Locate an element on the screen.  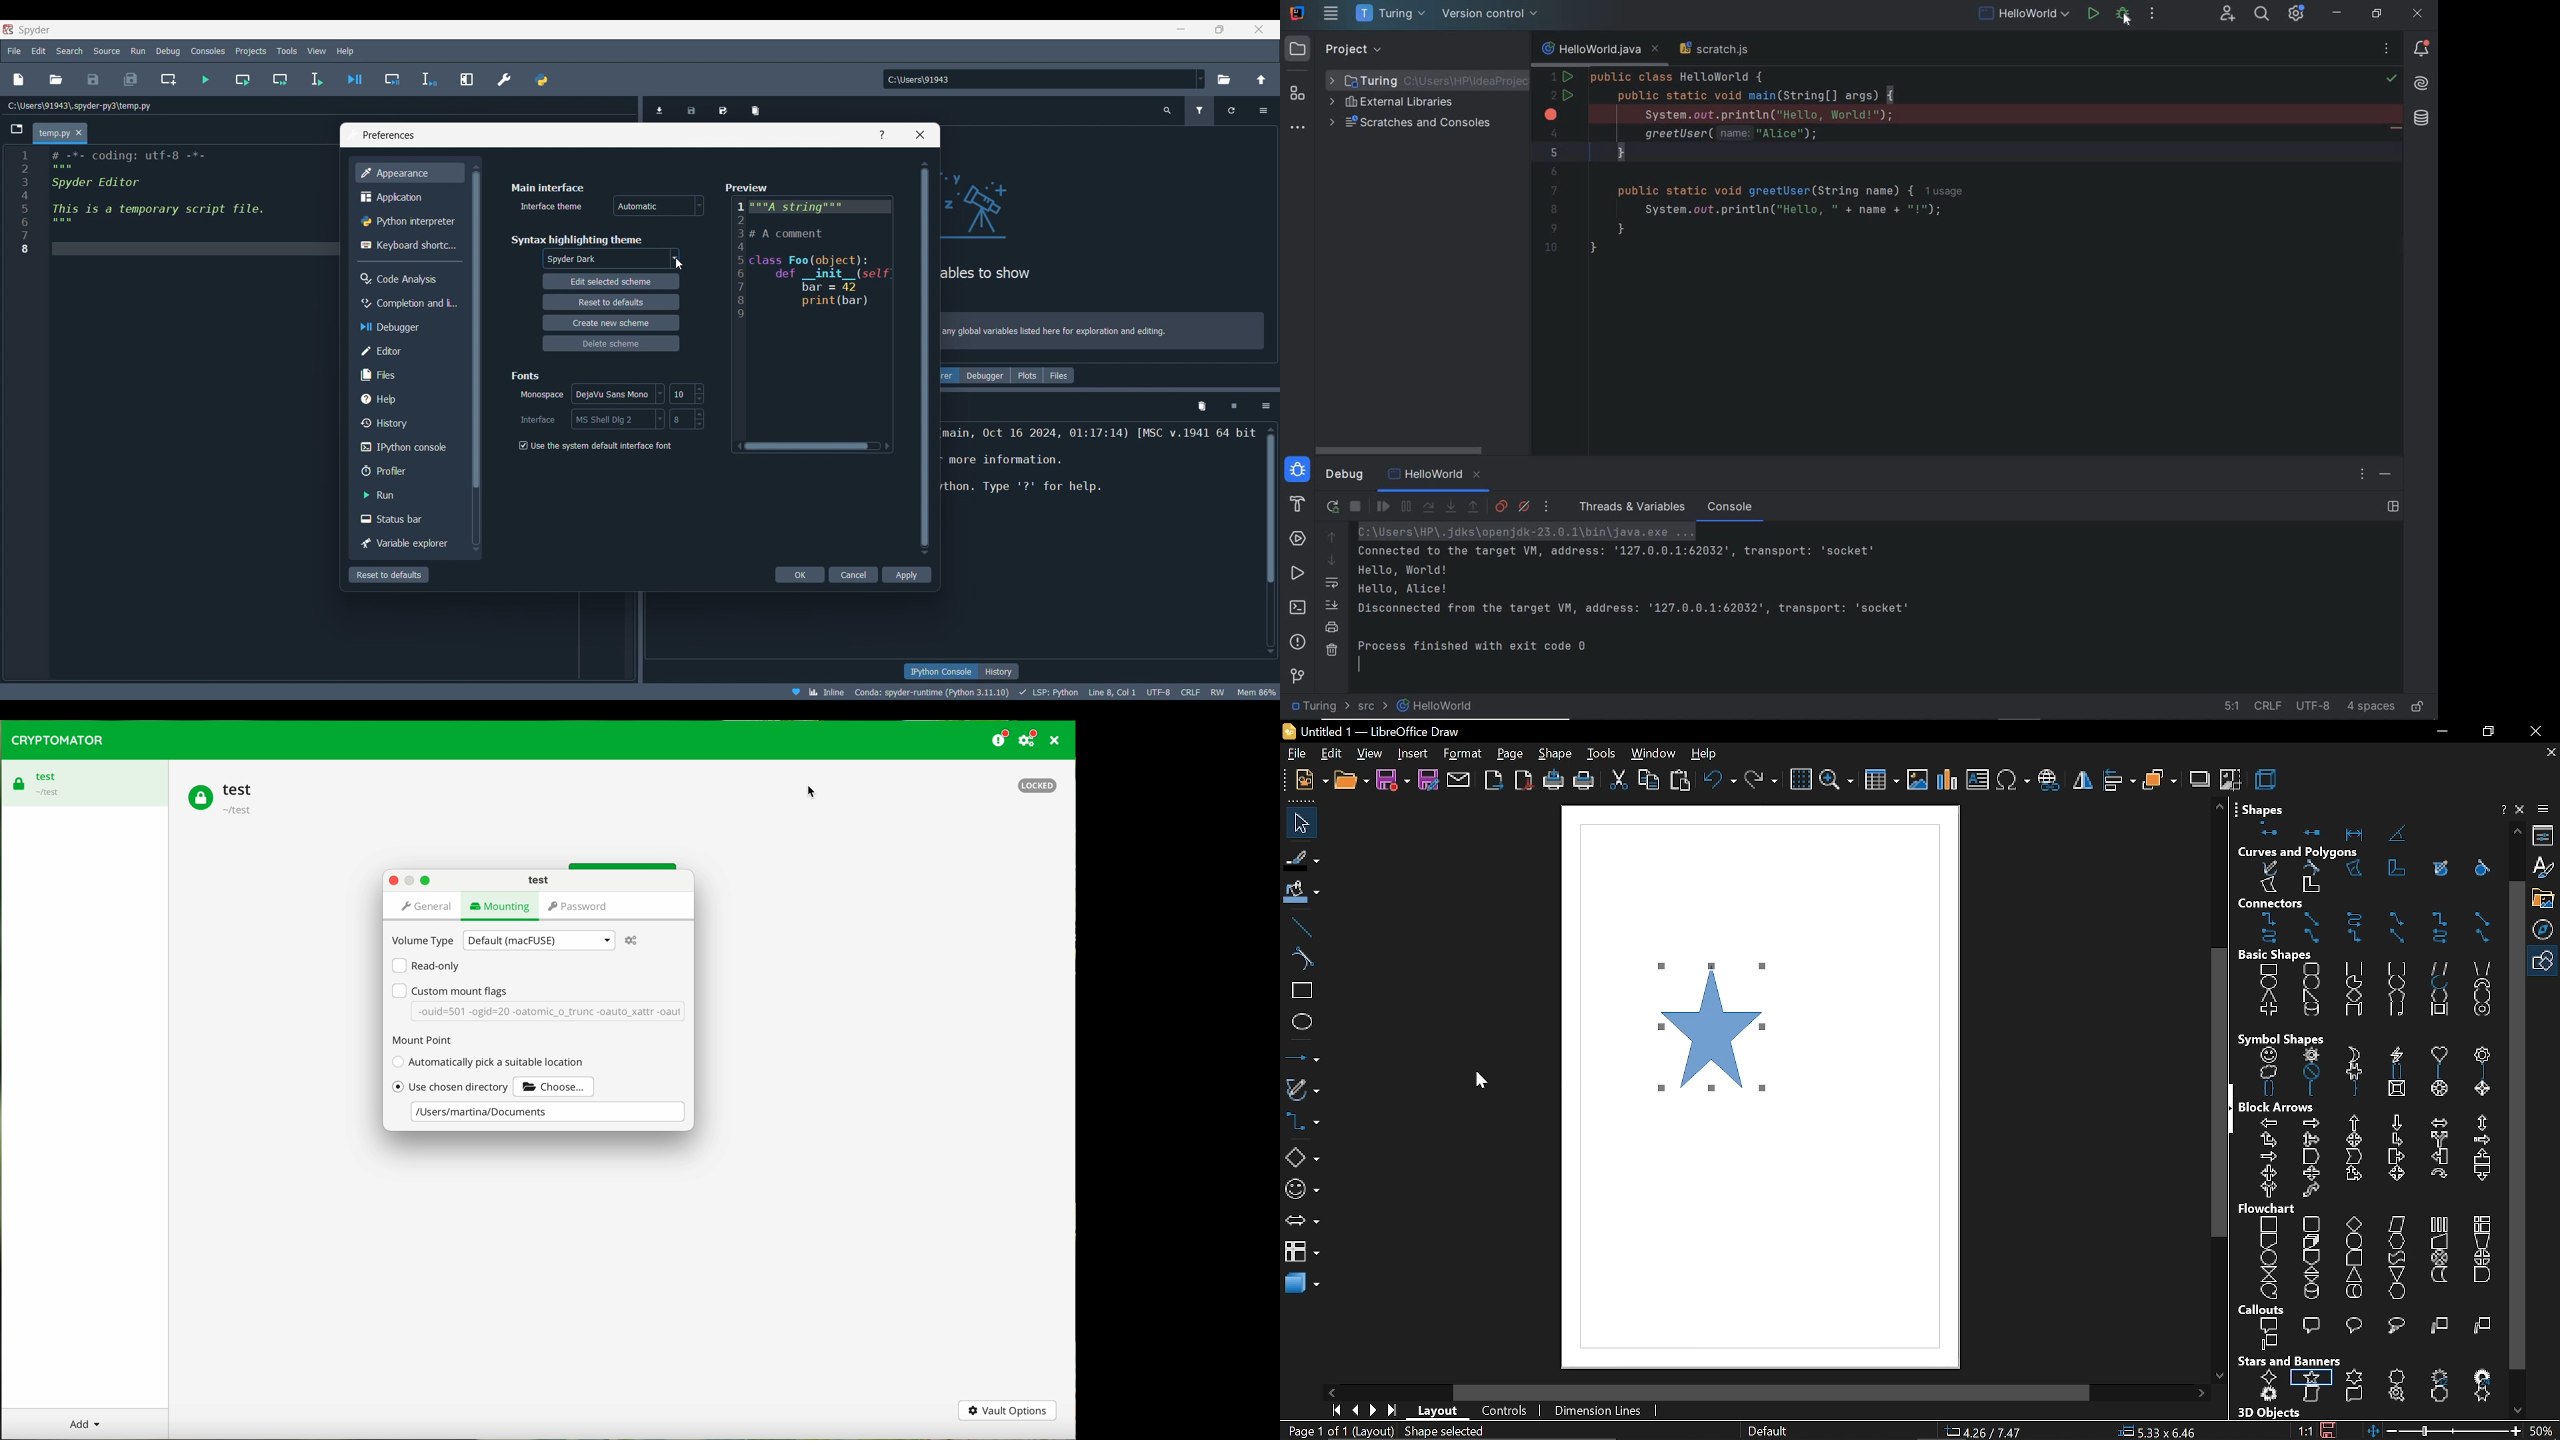
View menu is located at coordinates (317, 51).